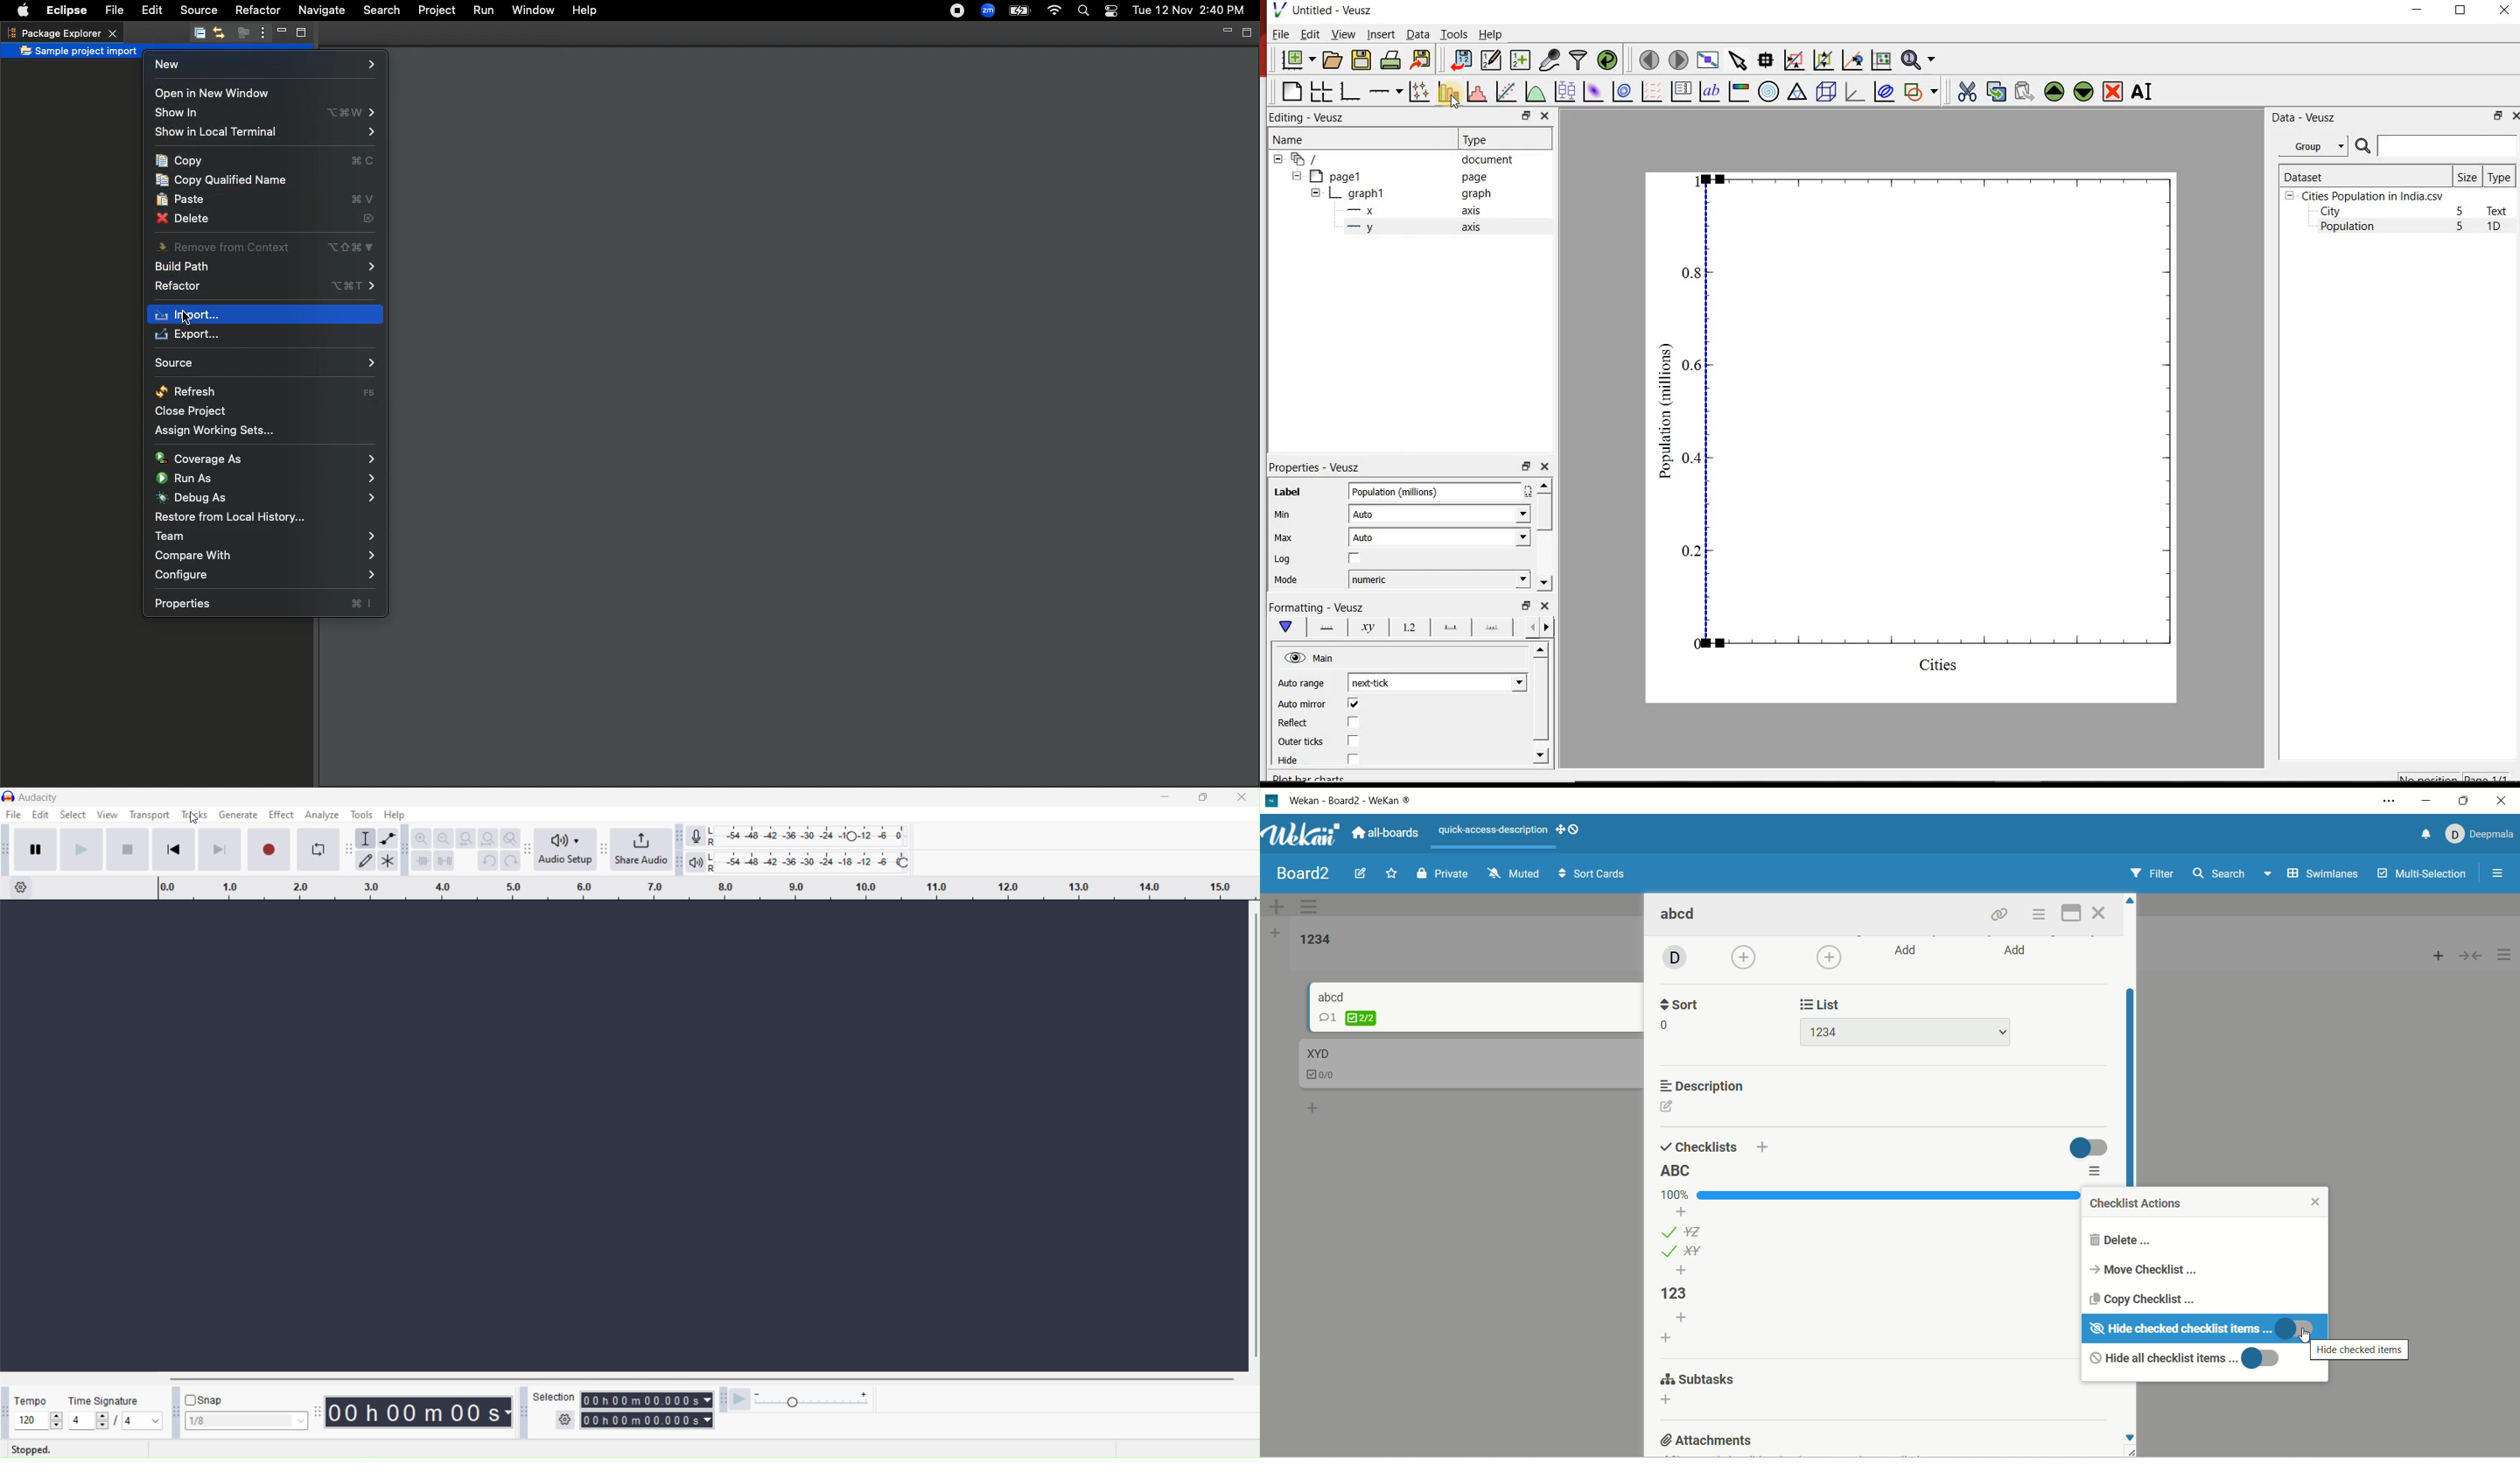  What do you see at coordinates (529, 849) in the screenshot?
I see `Audacity audio setup toolbar` at bounding box center [529, 849].